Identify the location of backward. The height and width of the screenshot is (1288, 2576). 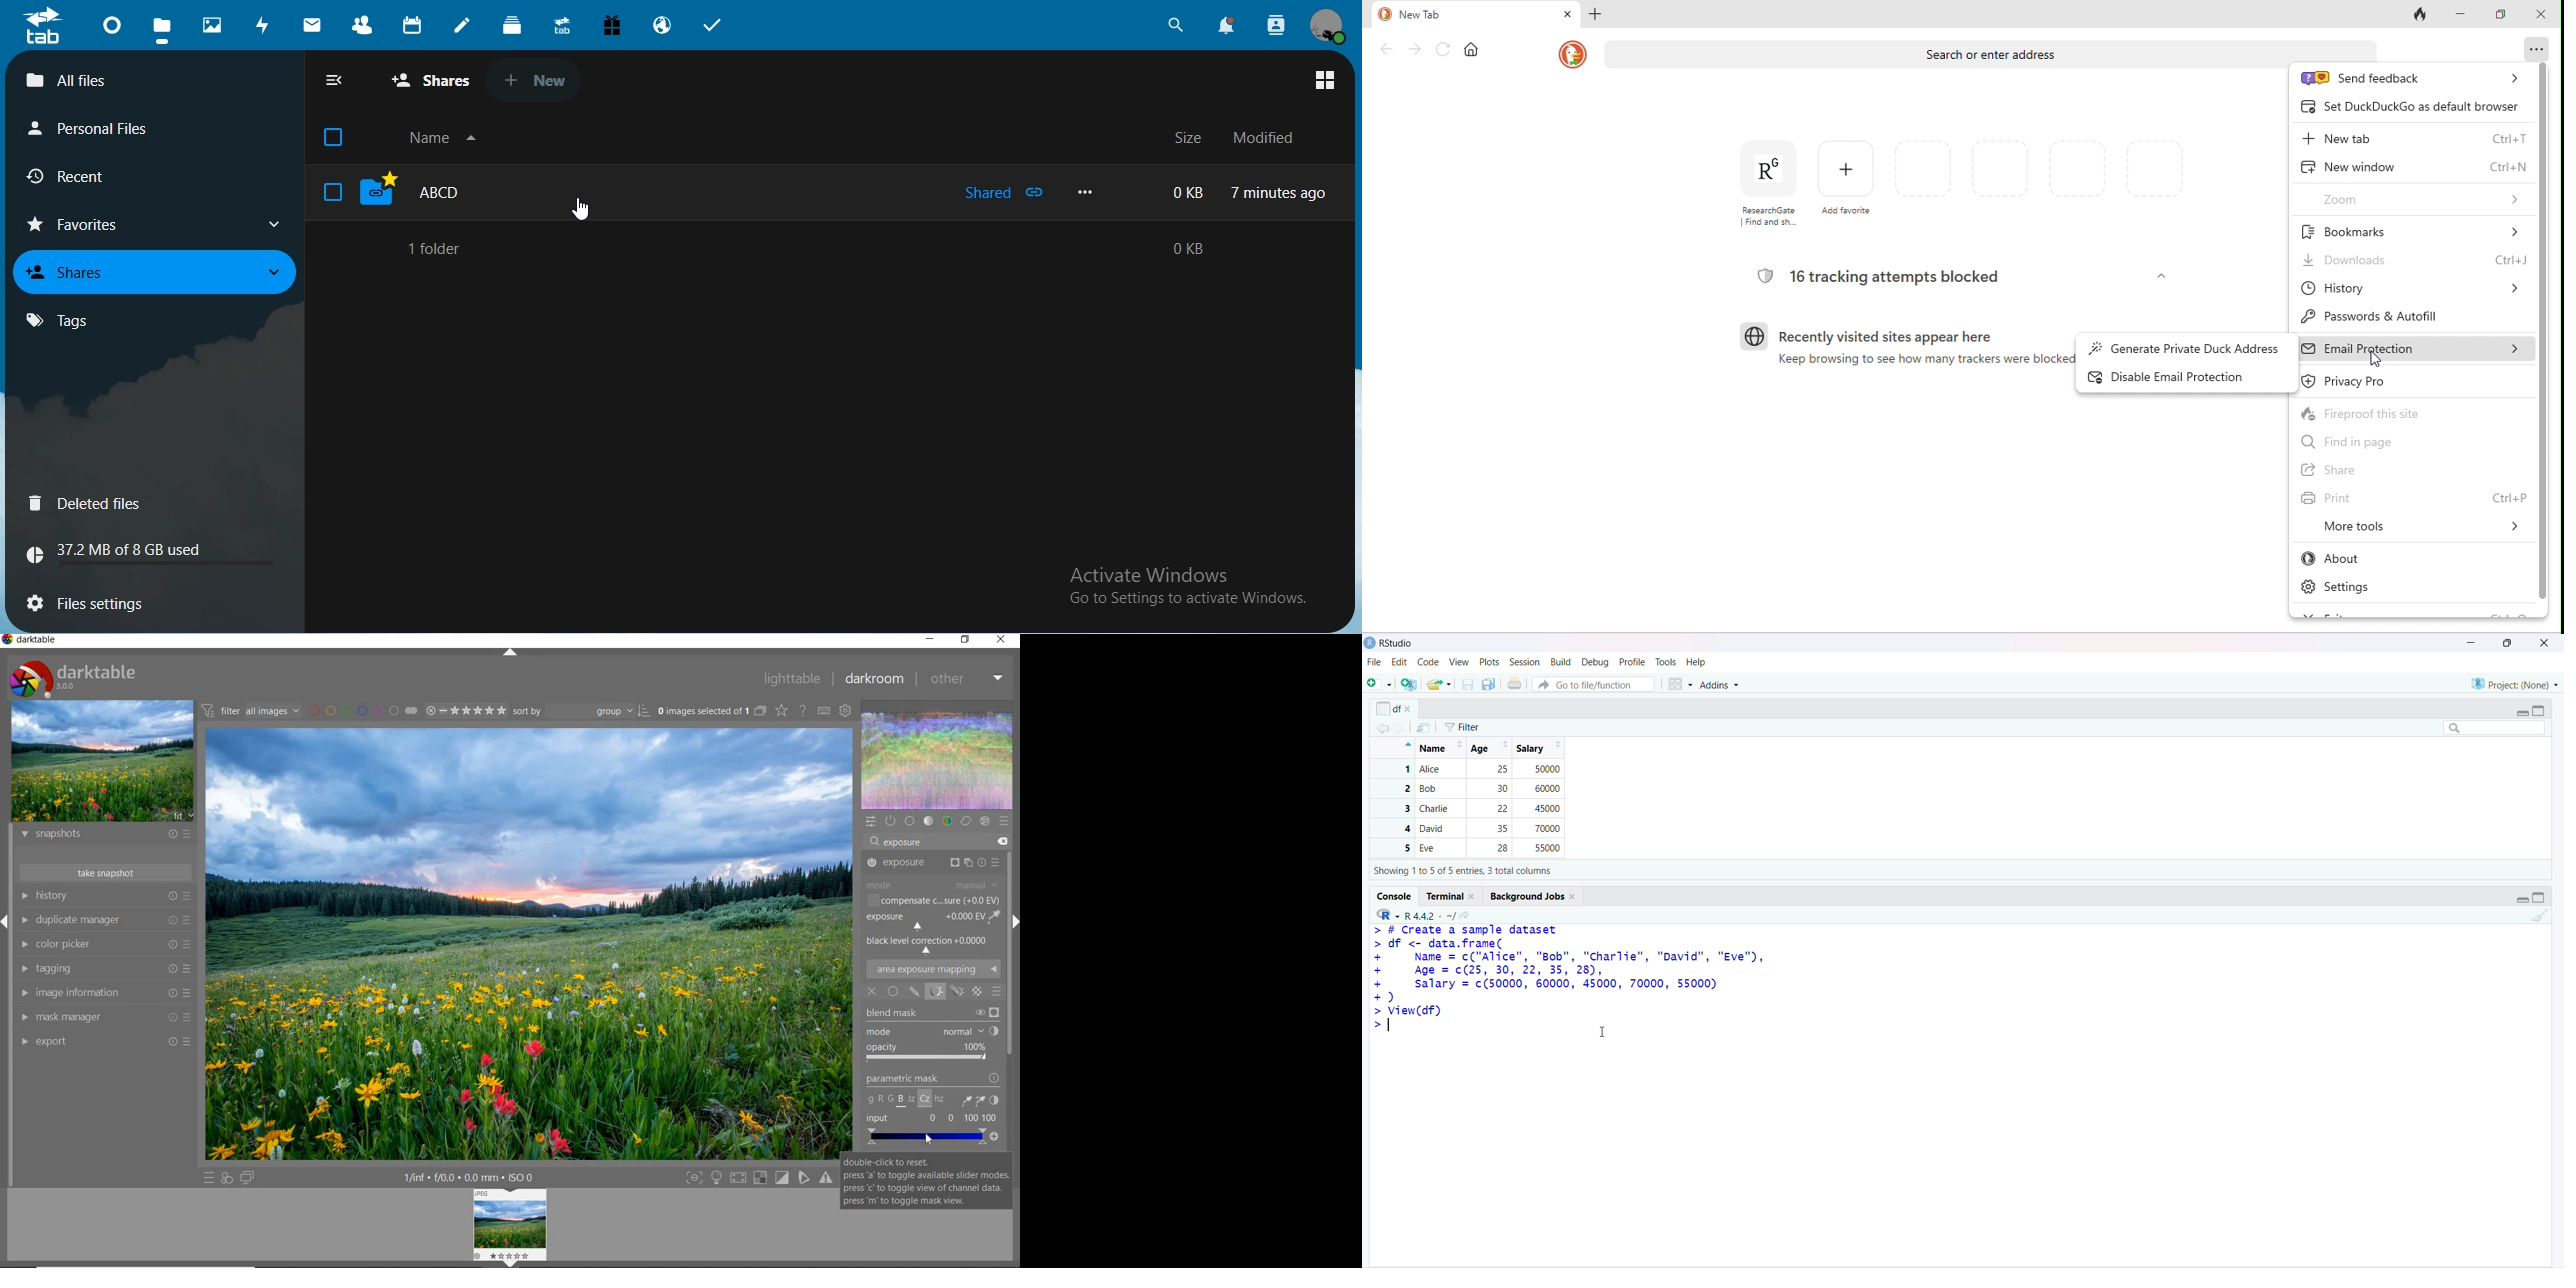
(1376, 728).